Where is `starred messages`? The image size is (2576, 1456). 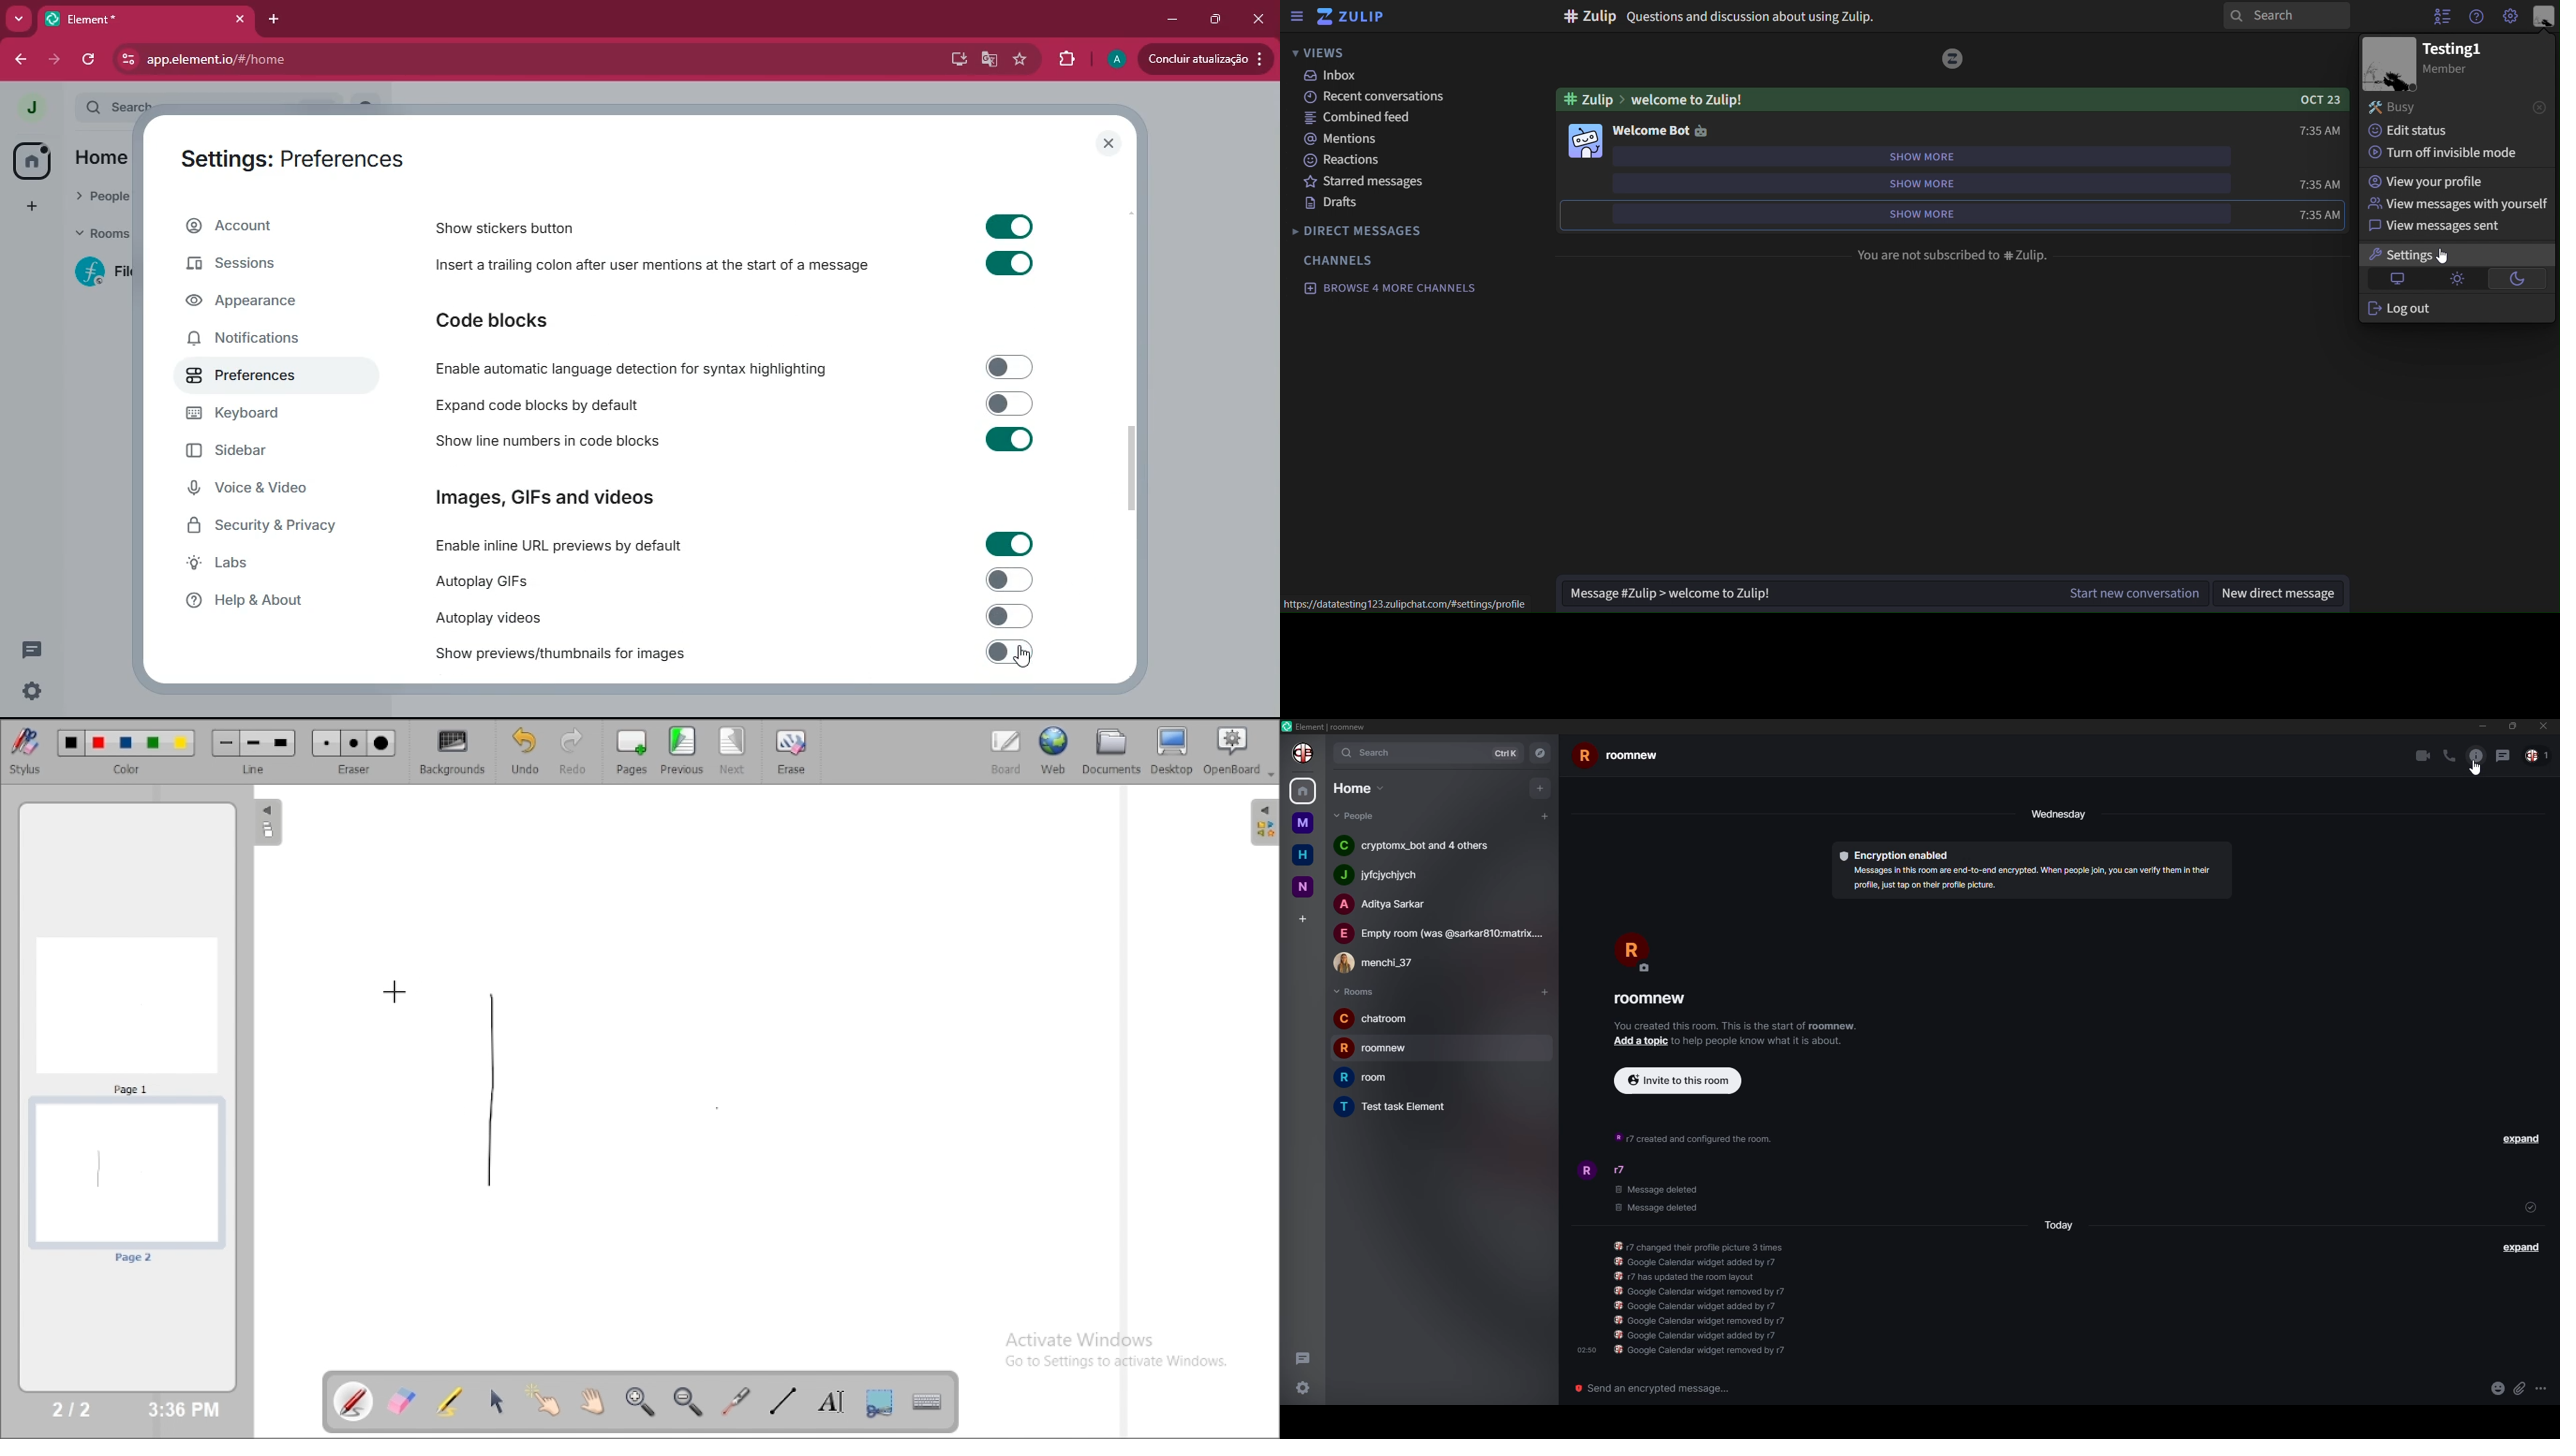
starred messages is located at coordinates (1370, 183).